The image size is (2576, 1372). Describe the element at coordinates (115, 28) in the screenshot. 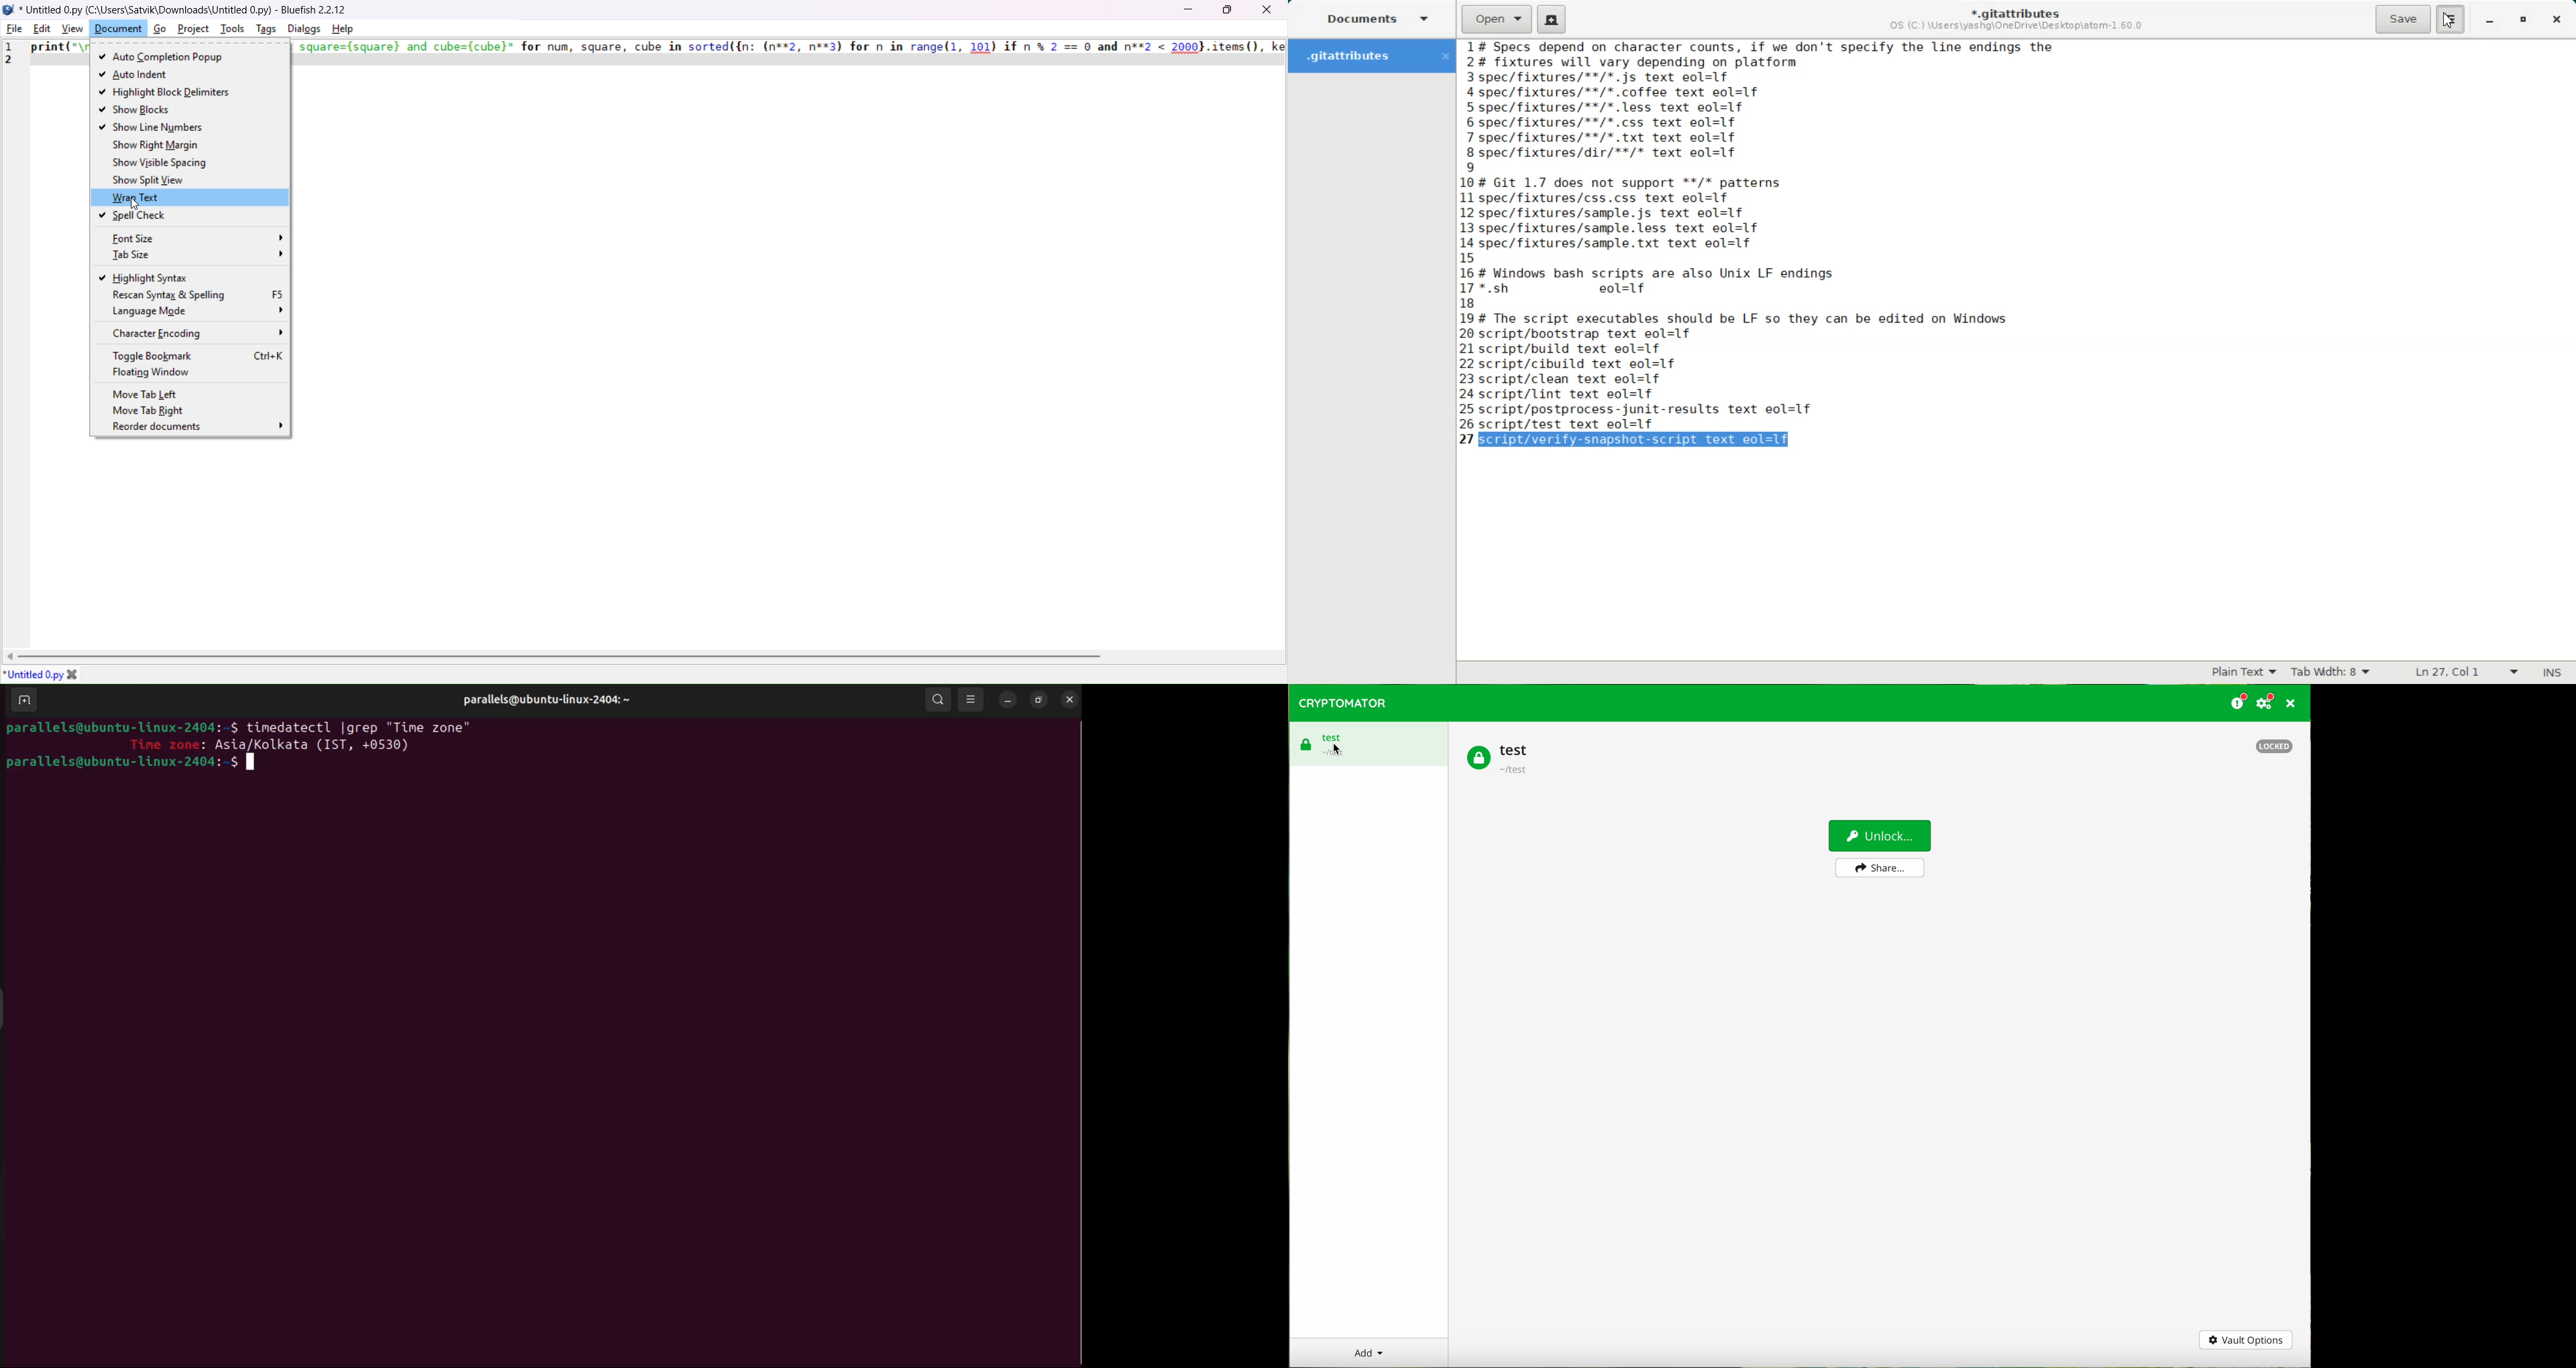

I see `document` at that location.